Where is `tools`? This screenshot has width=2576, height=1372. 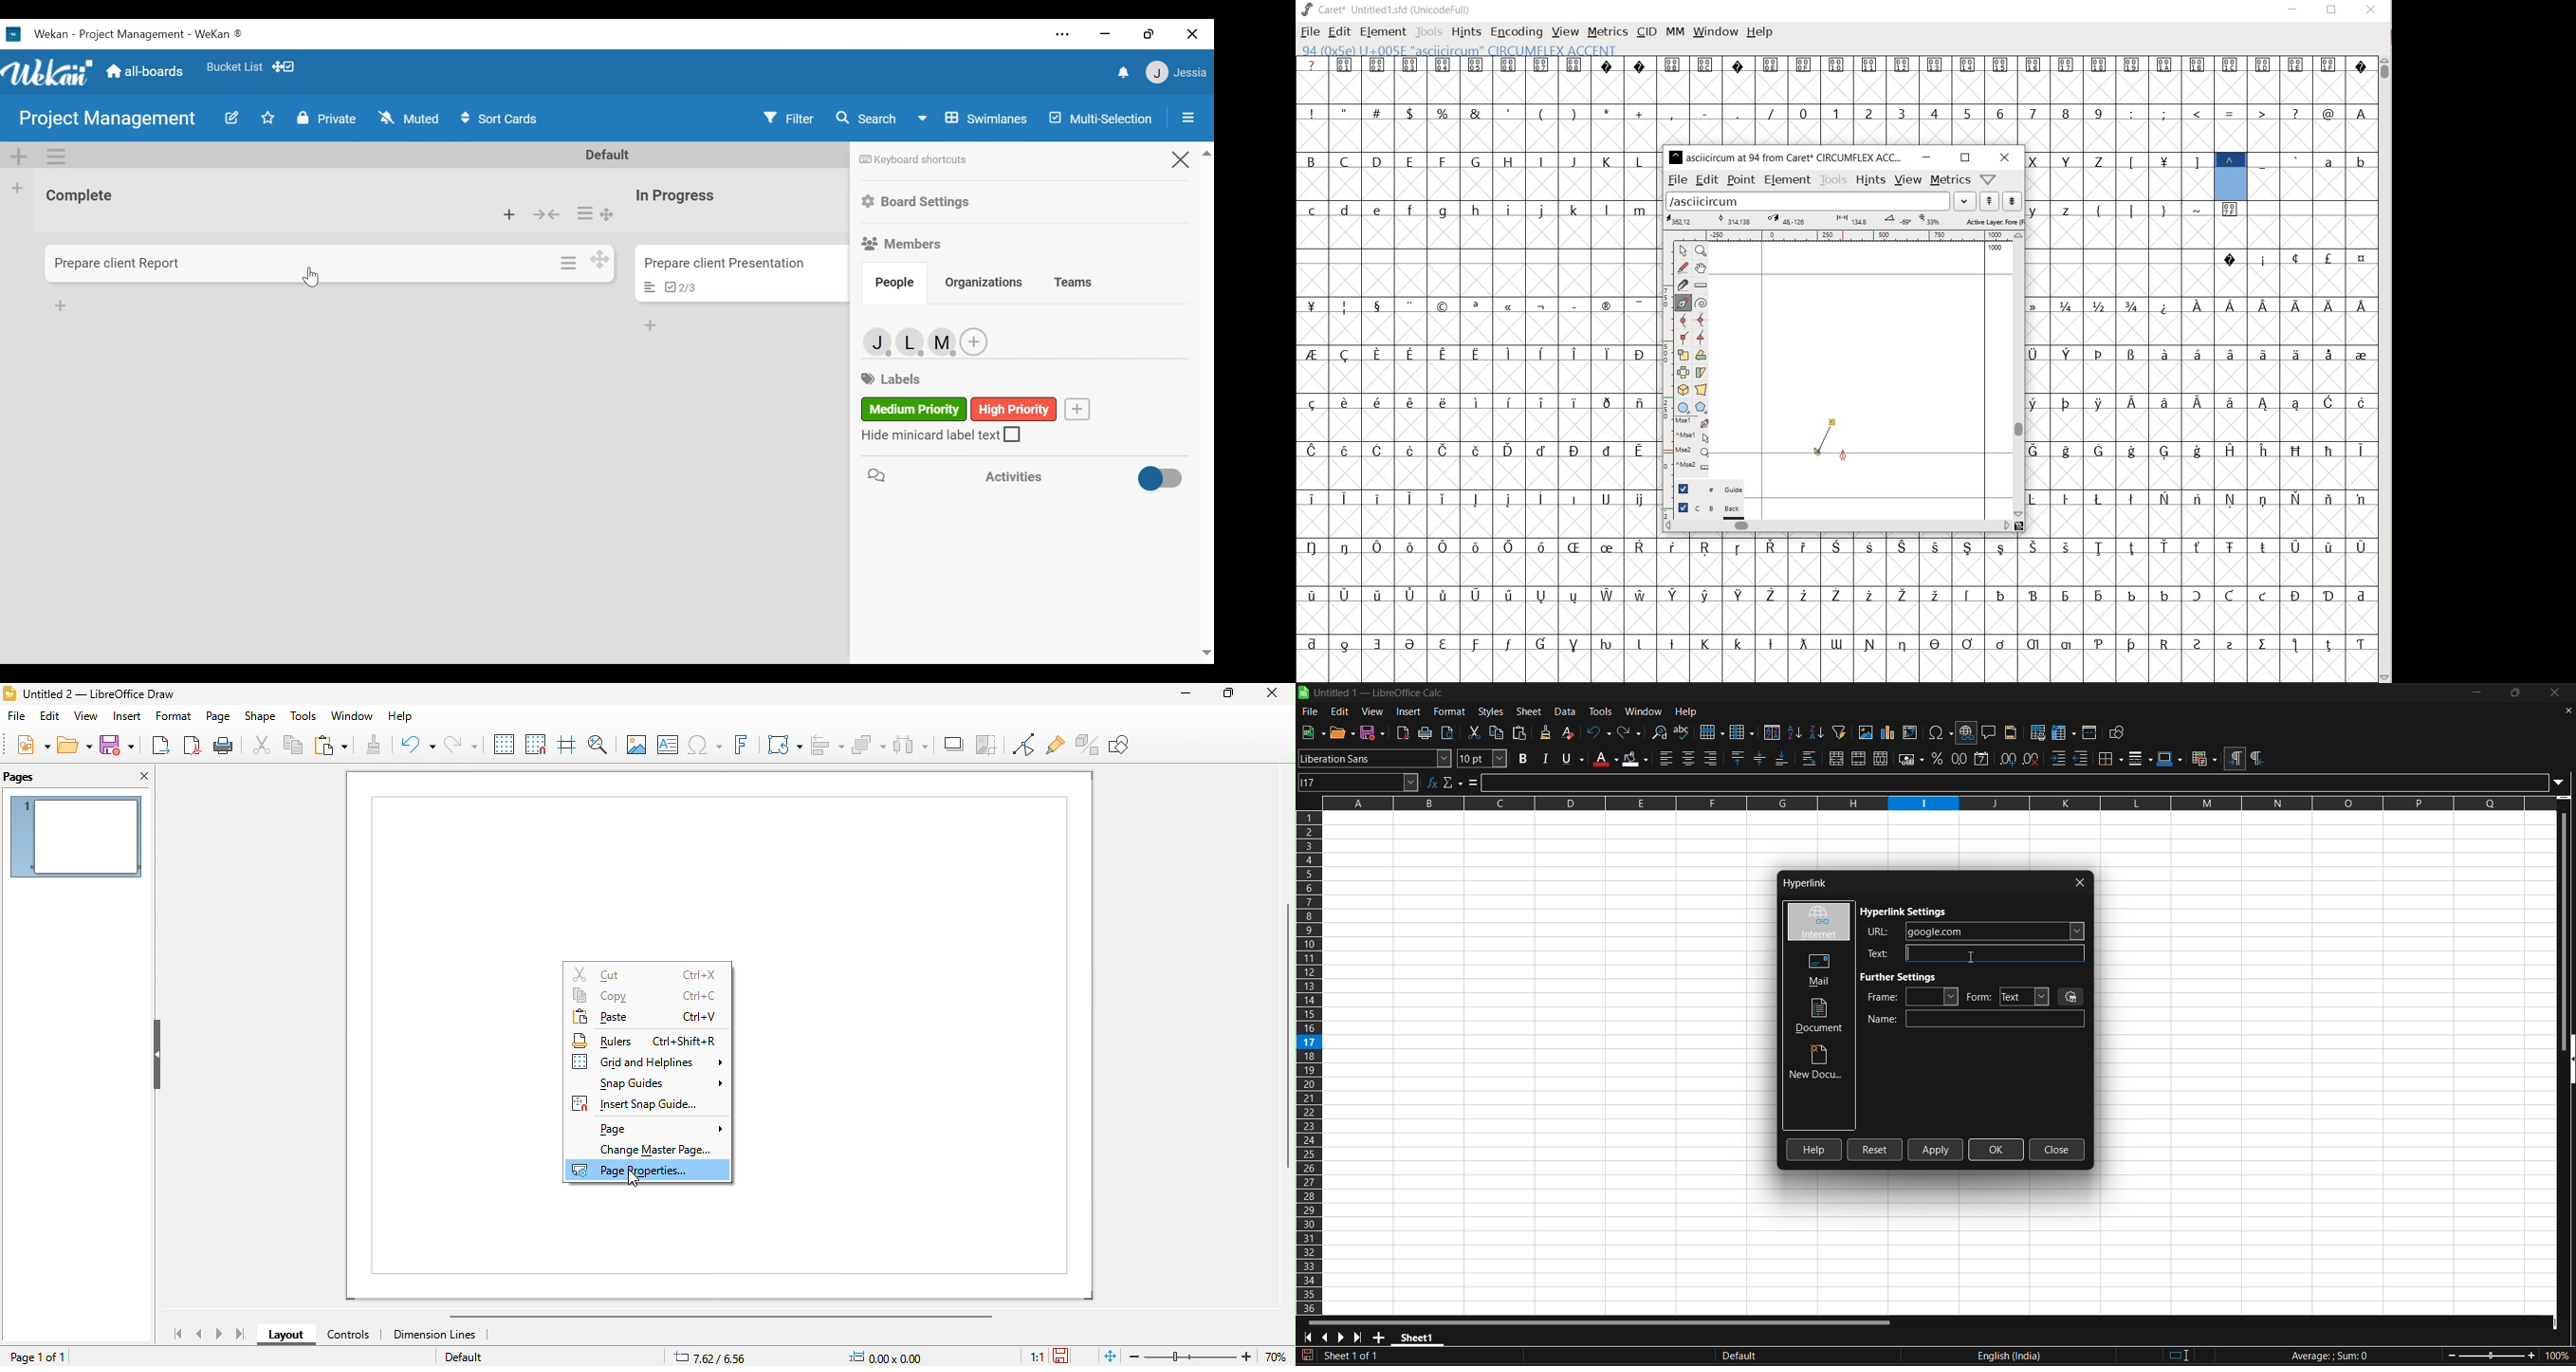 tools is located at coordinates (304, 717).